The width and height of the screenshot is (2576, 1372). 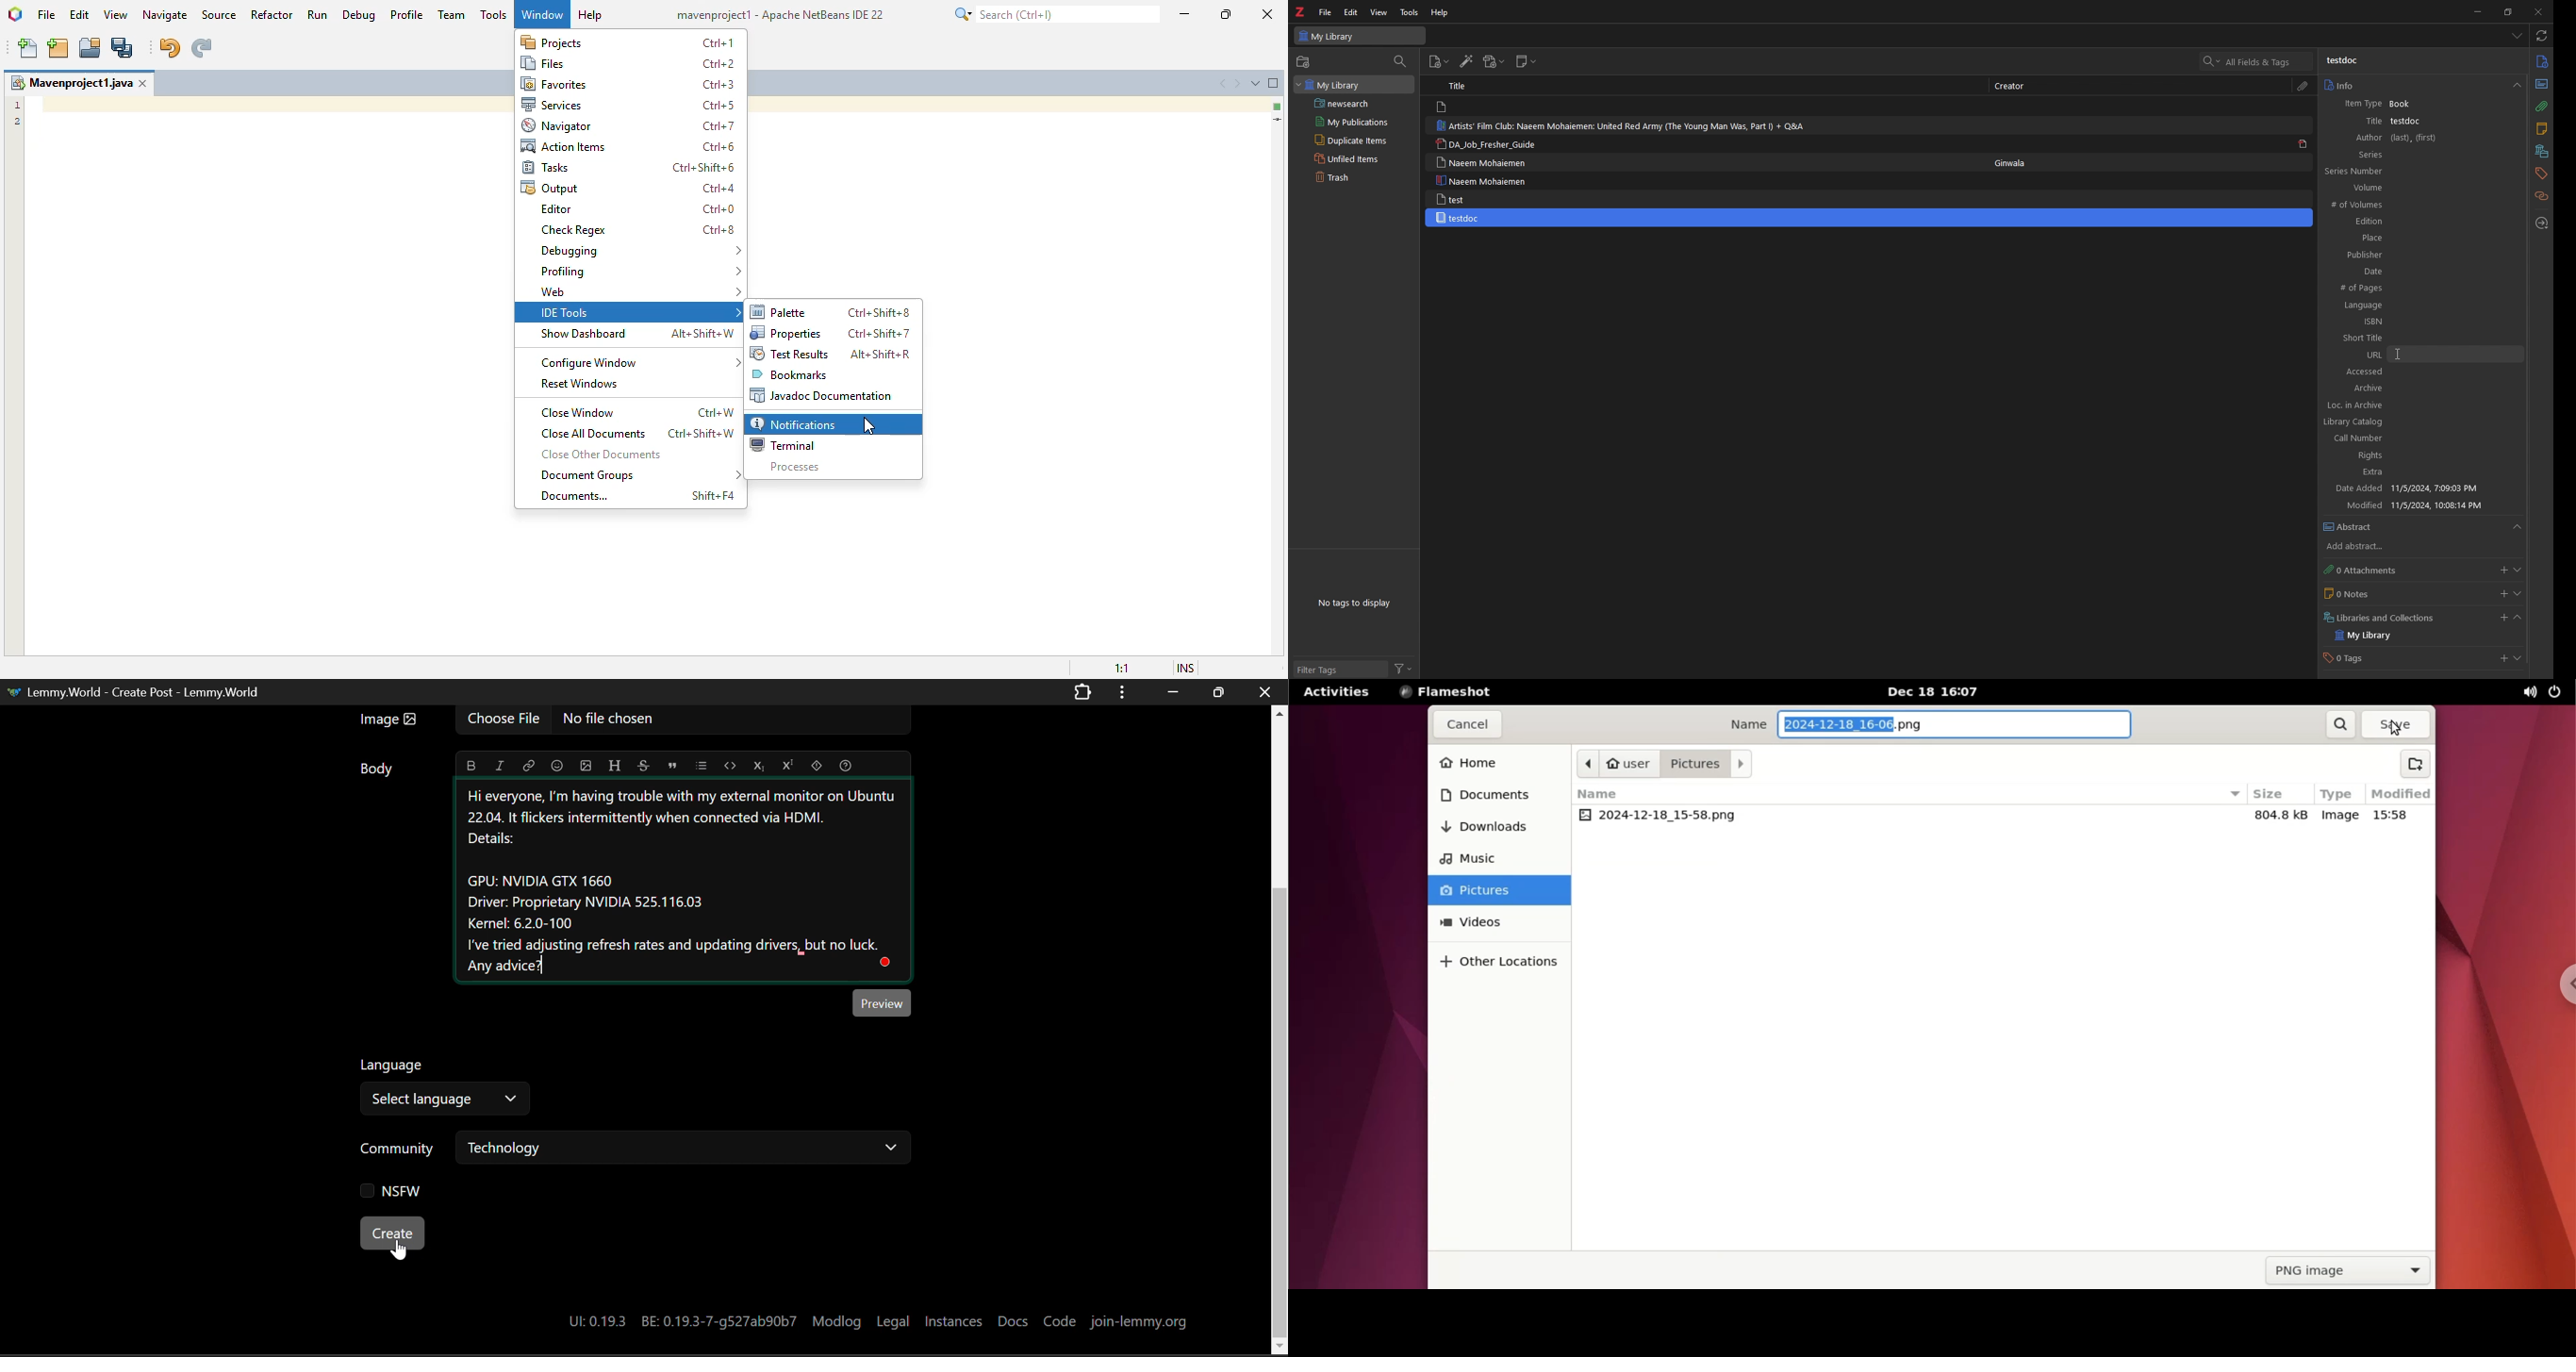 I want to click on saved search, so click(x=1357, y=103).